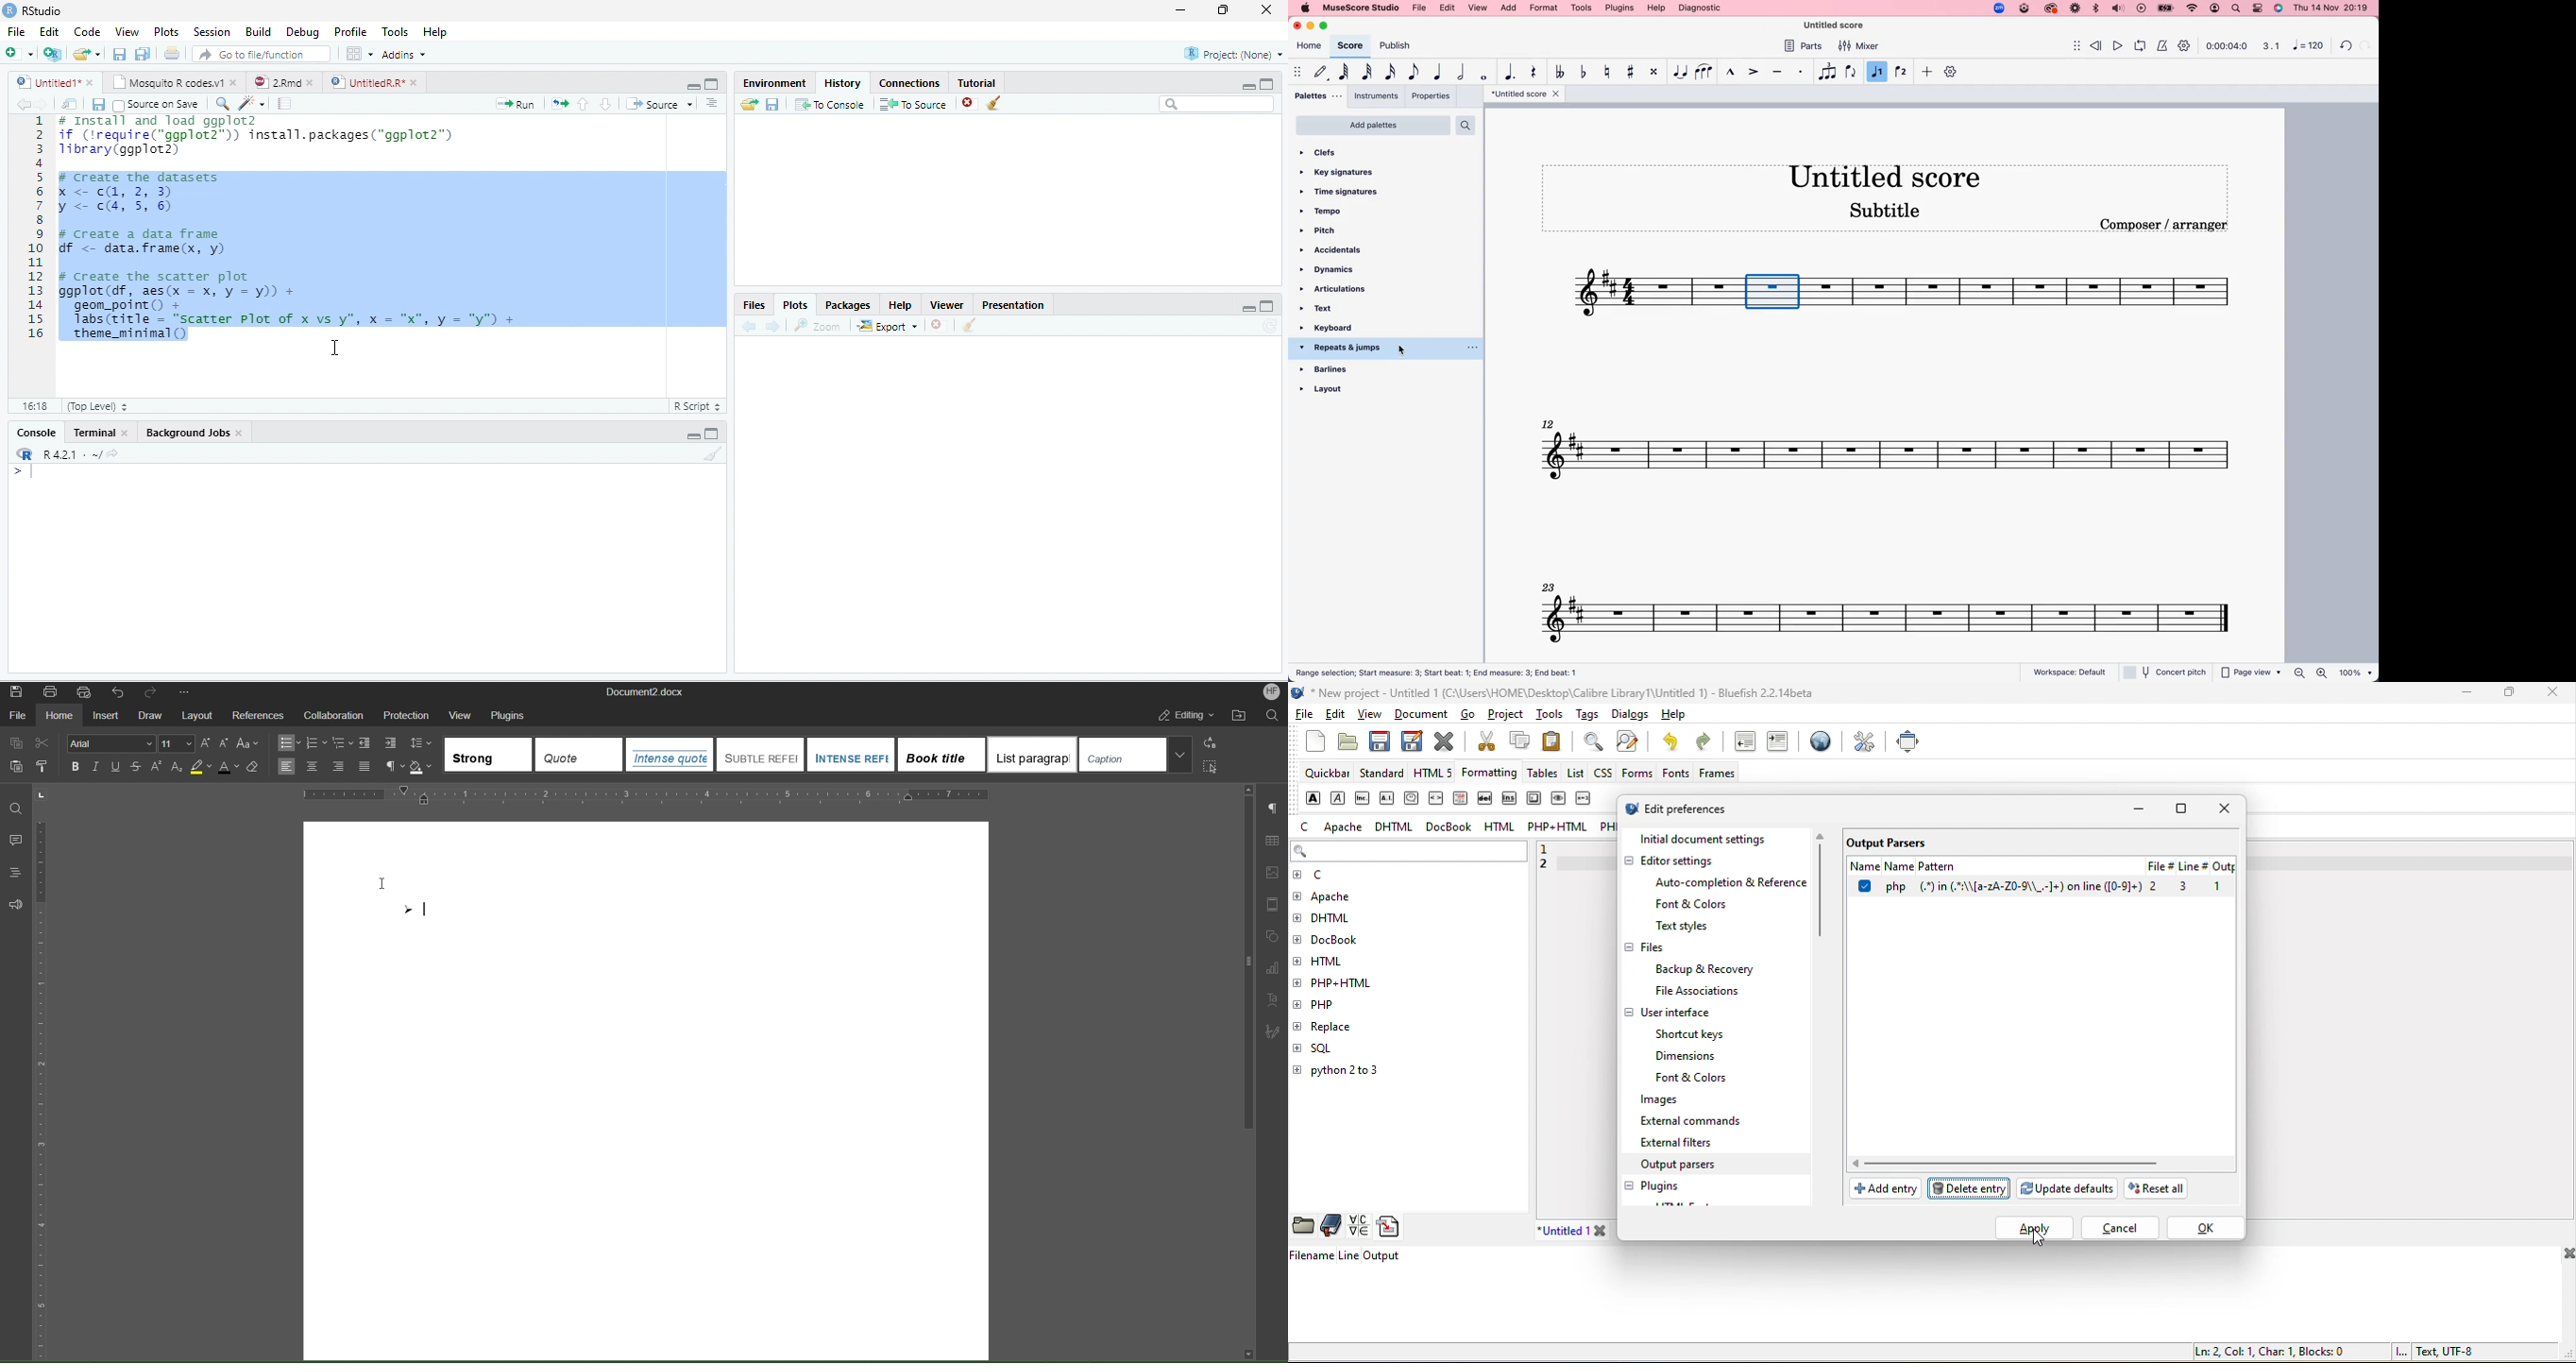  What do you see at coordinates (36, 433) in the screenshot?
I see `Console` at bounding box center [36, 433].